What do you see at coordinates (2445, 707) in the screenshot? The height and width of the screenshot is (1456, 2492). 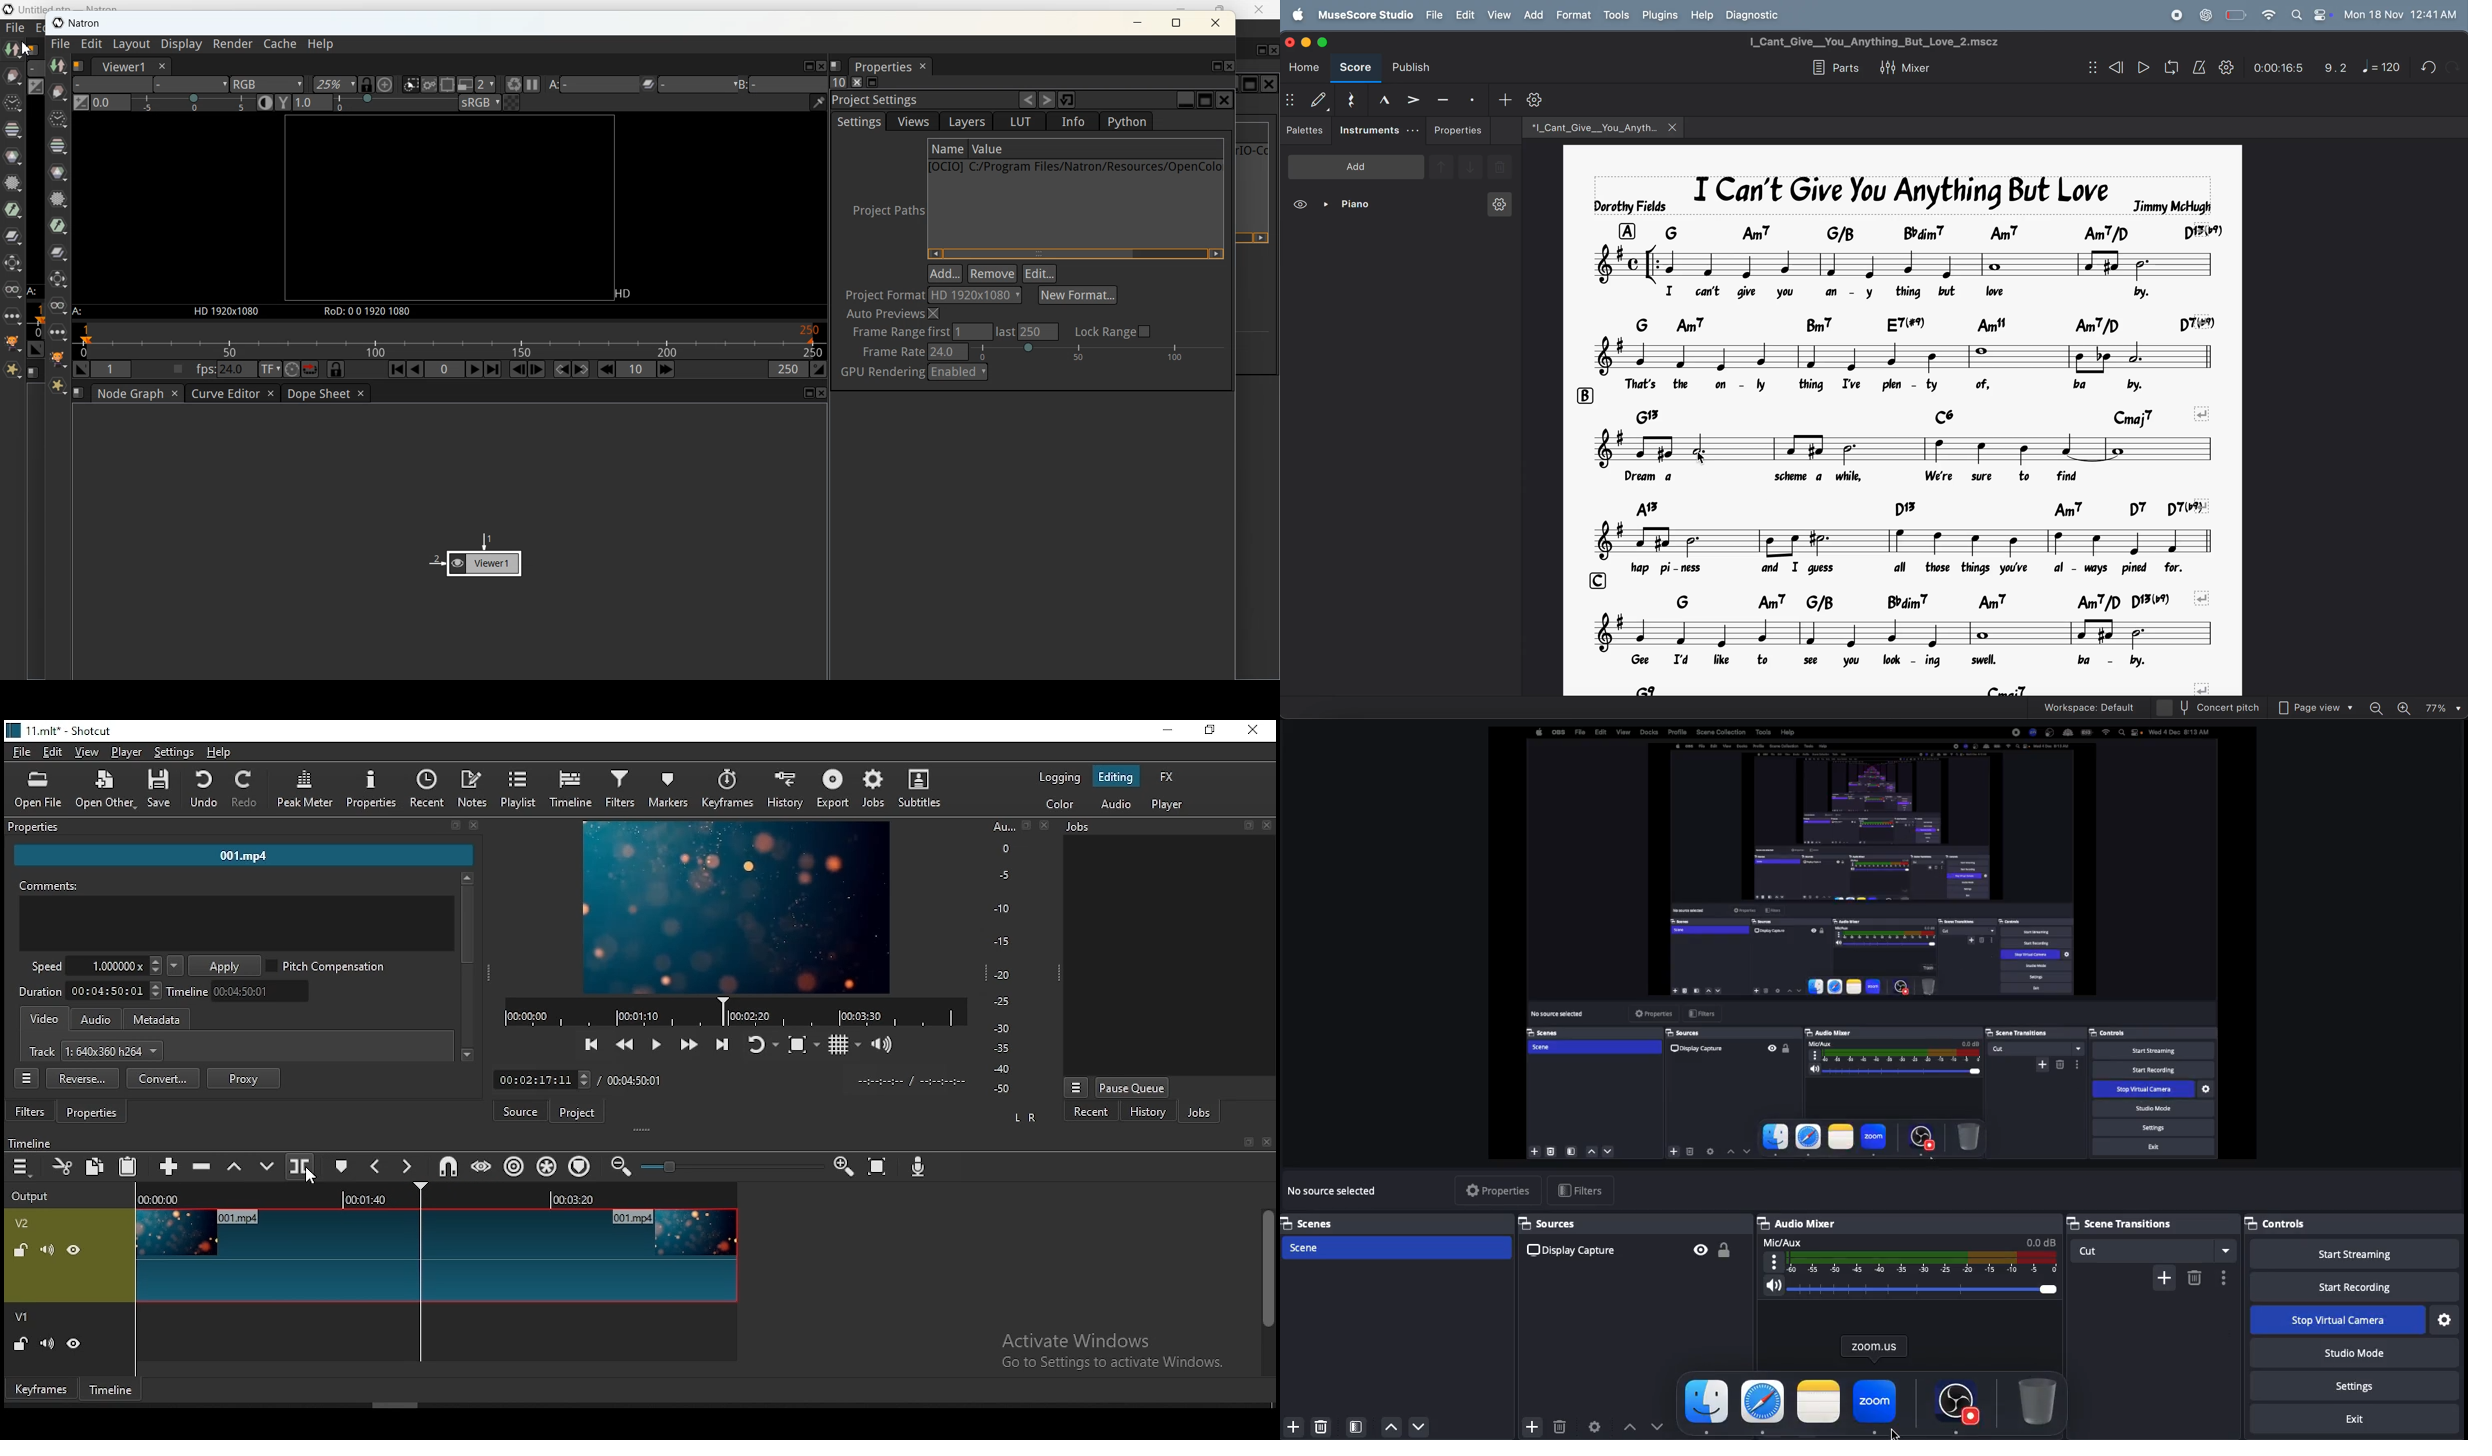 I see `set zoom- 77%` at bounding box center [2445, 707].